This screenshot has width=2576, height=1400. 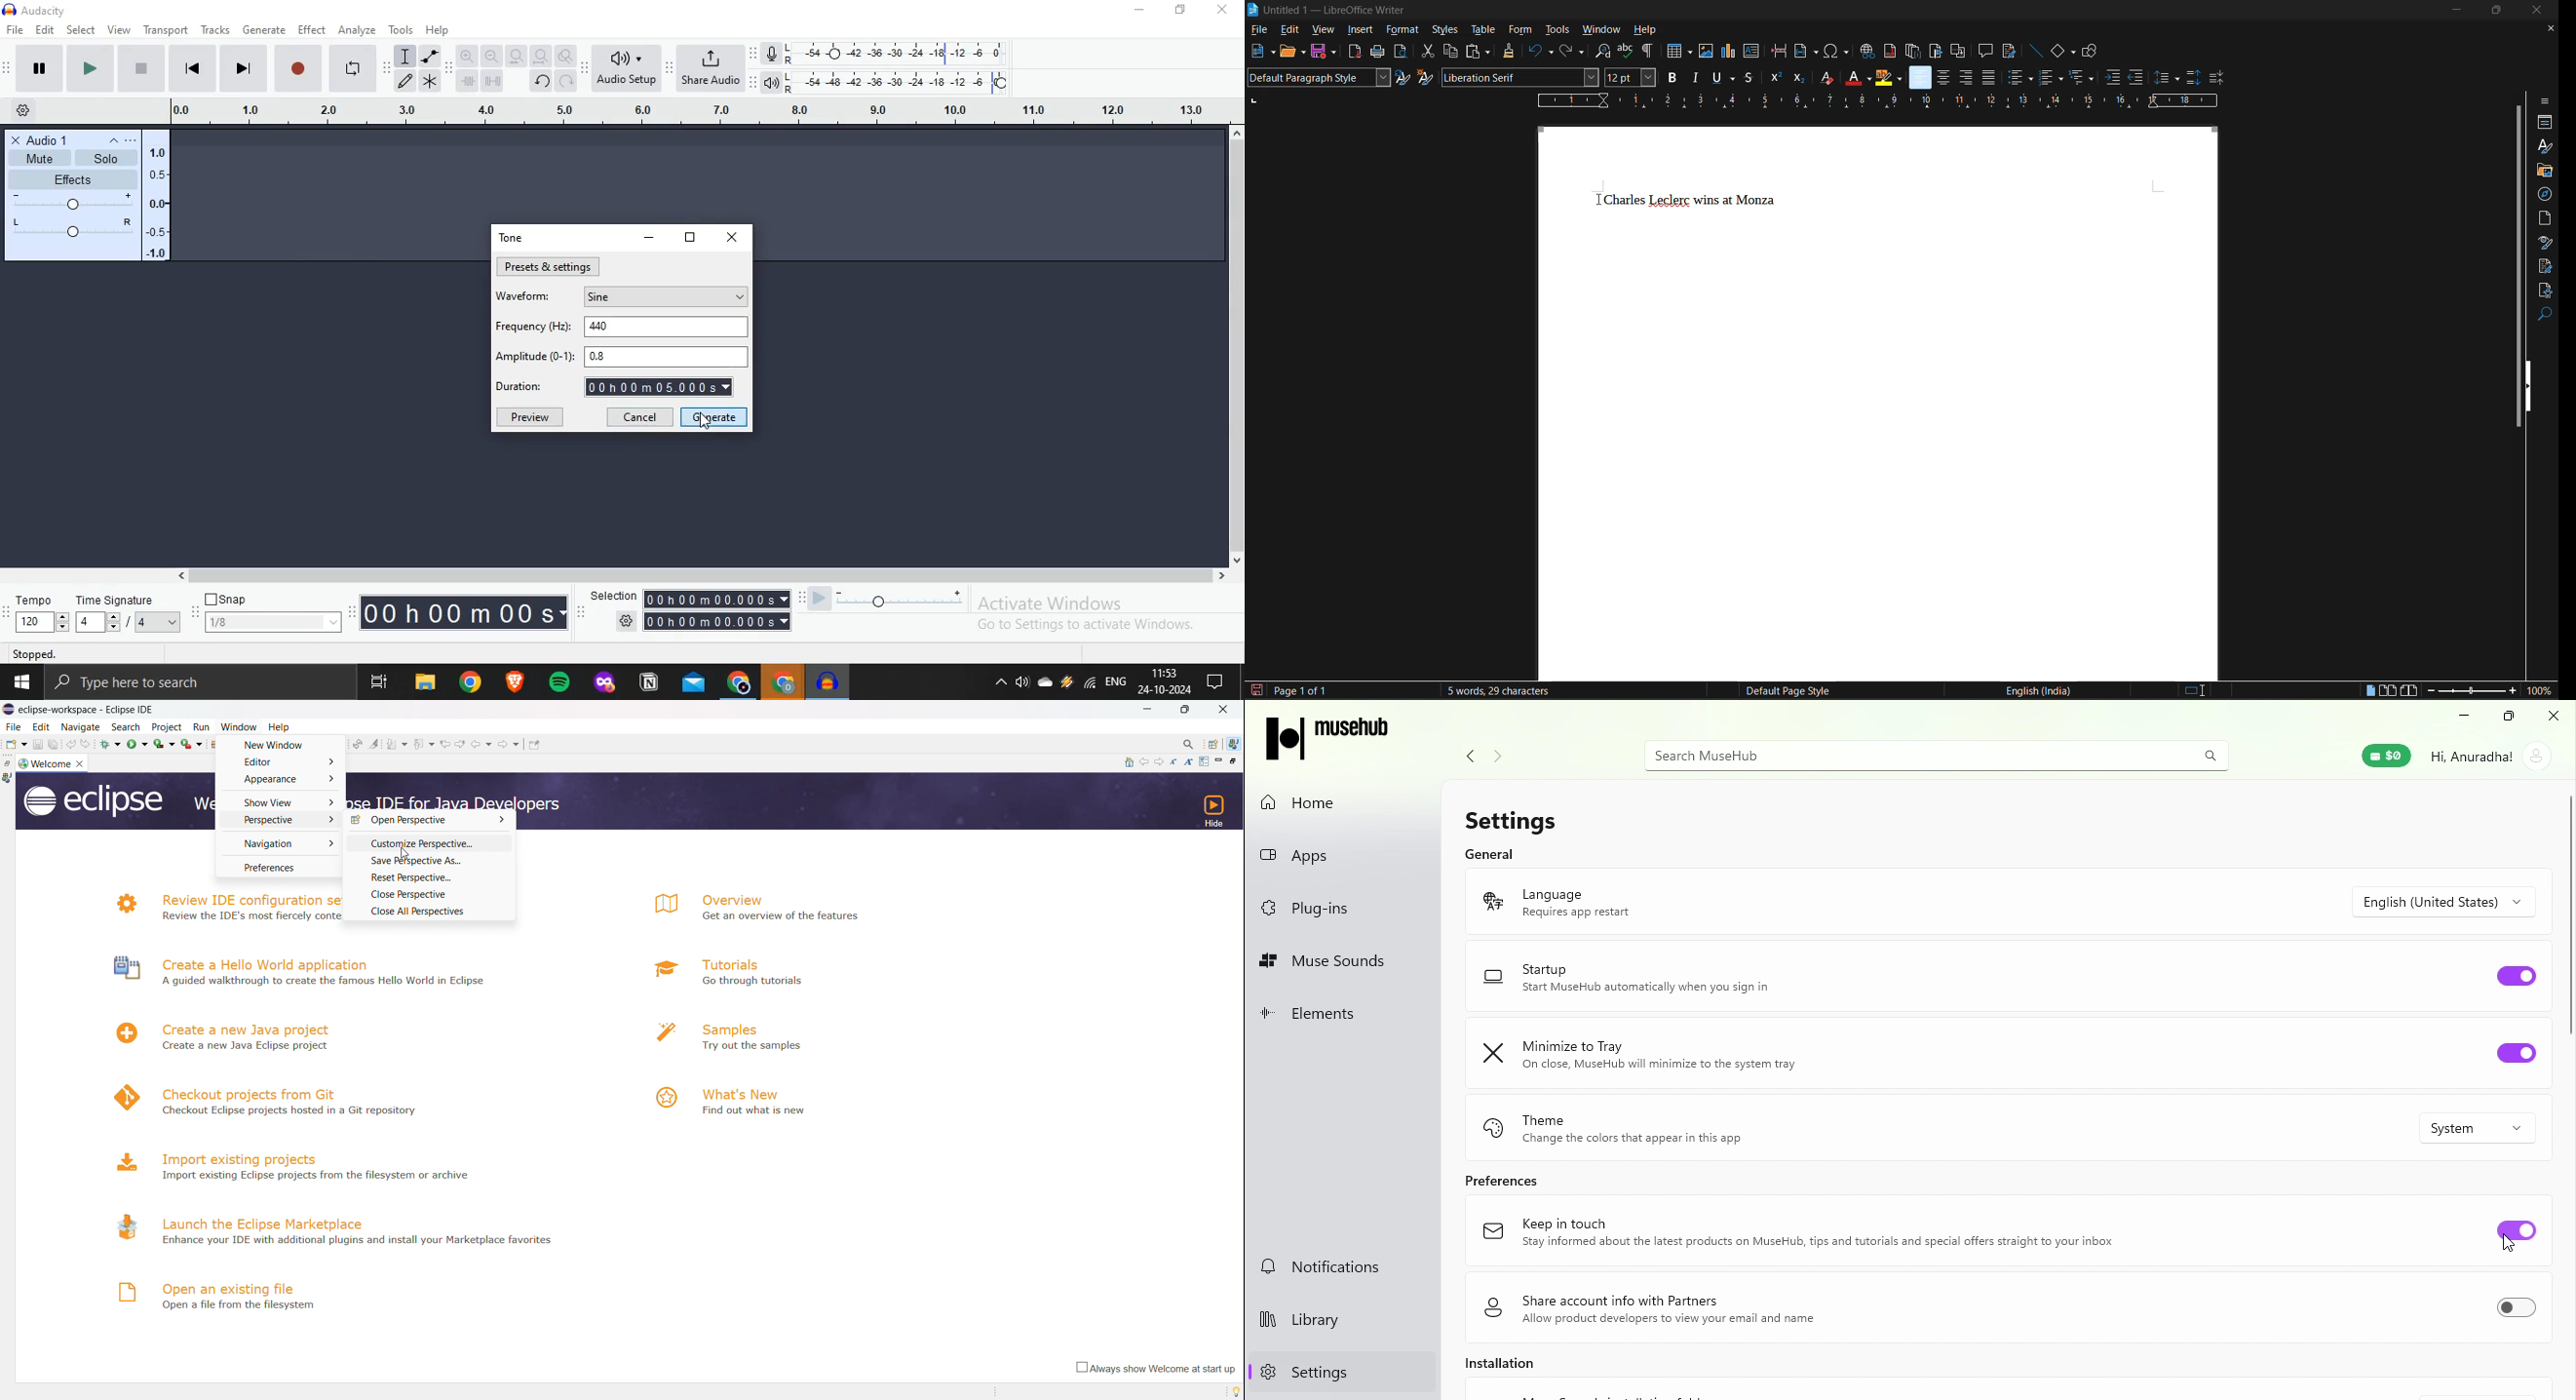 What do you see at coordinates (1402, 77) in the screenshot?
I see `updated selected style` at bounding box center [1402, 77].